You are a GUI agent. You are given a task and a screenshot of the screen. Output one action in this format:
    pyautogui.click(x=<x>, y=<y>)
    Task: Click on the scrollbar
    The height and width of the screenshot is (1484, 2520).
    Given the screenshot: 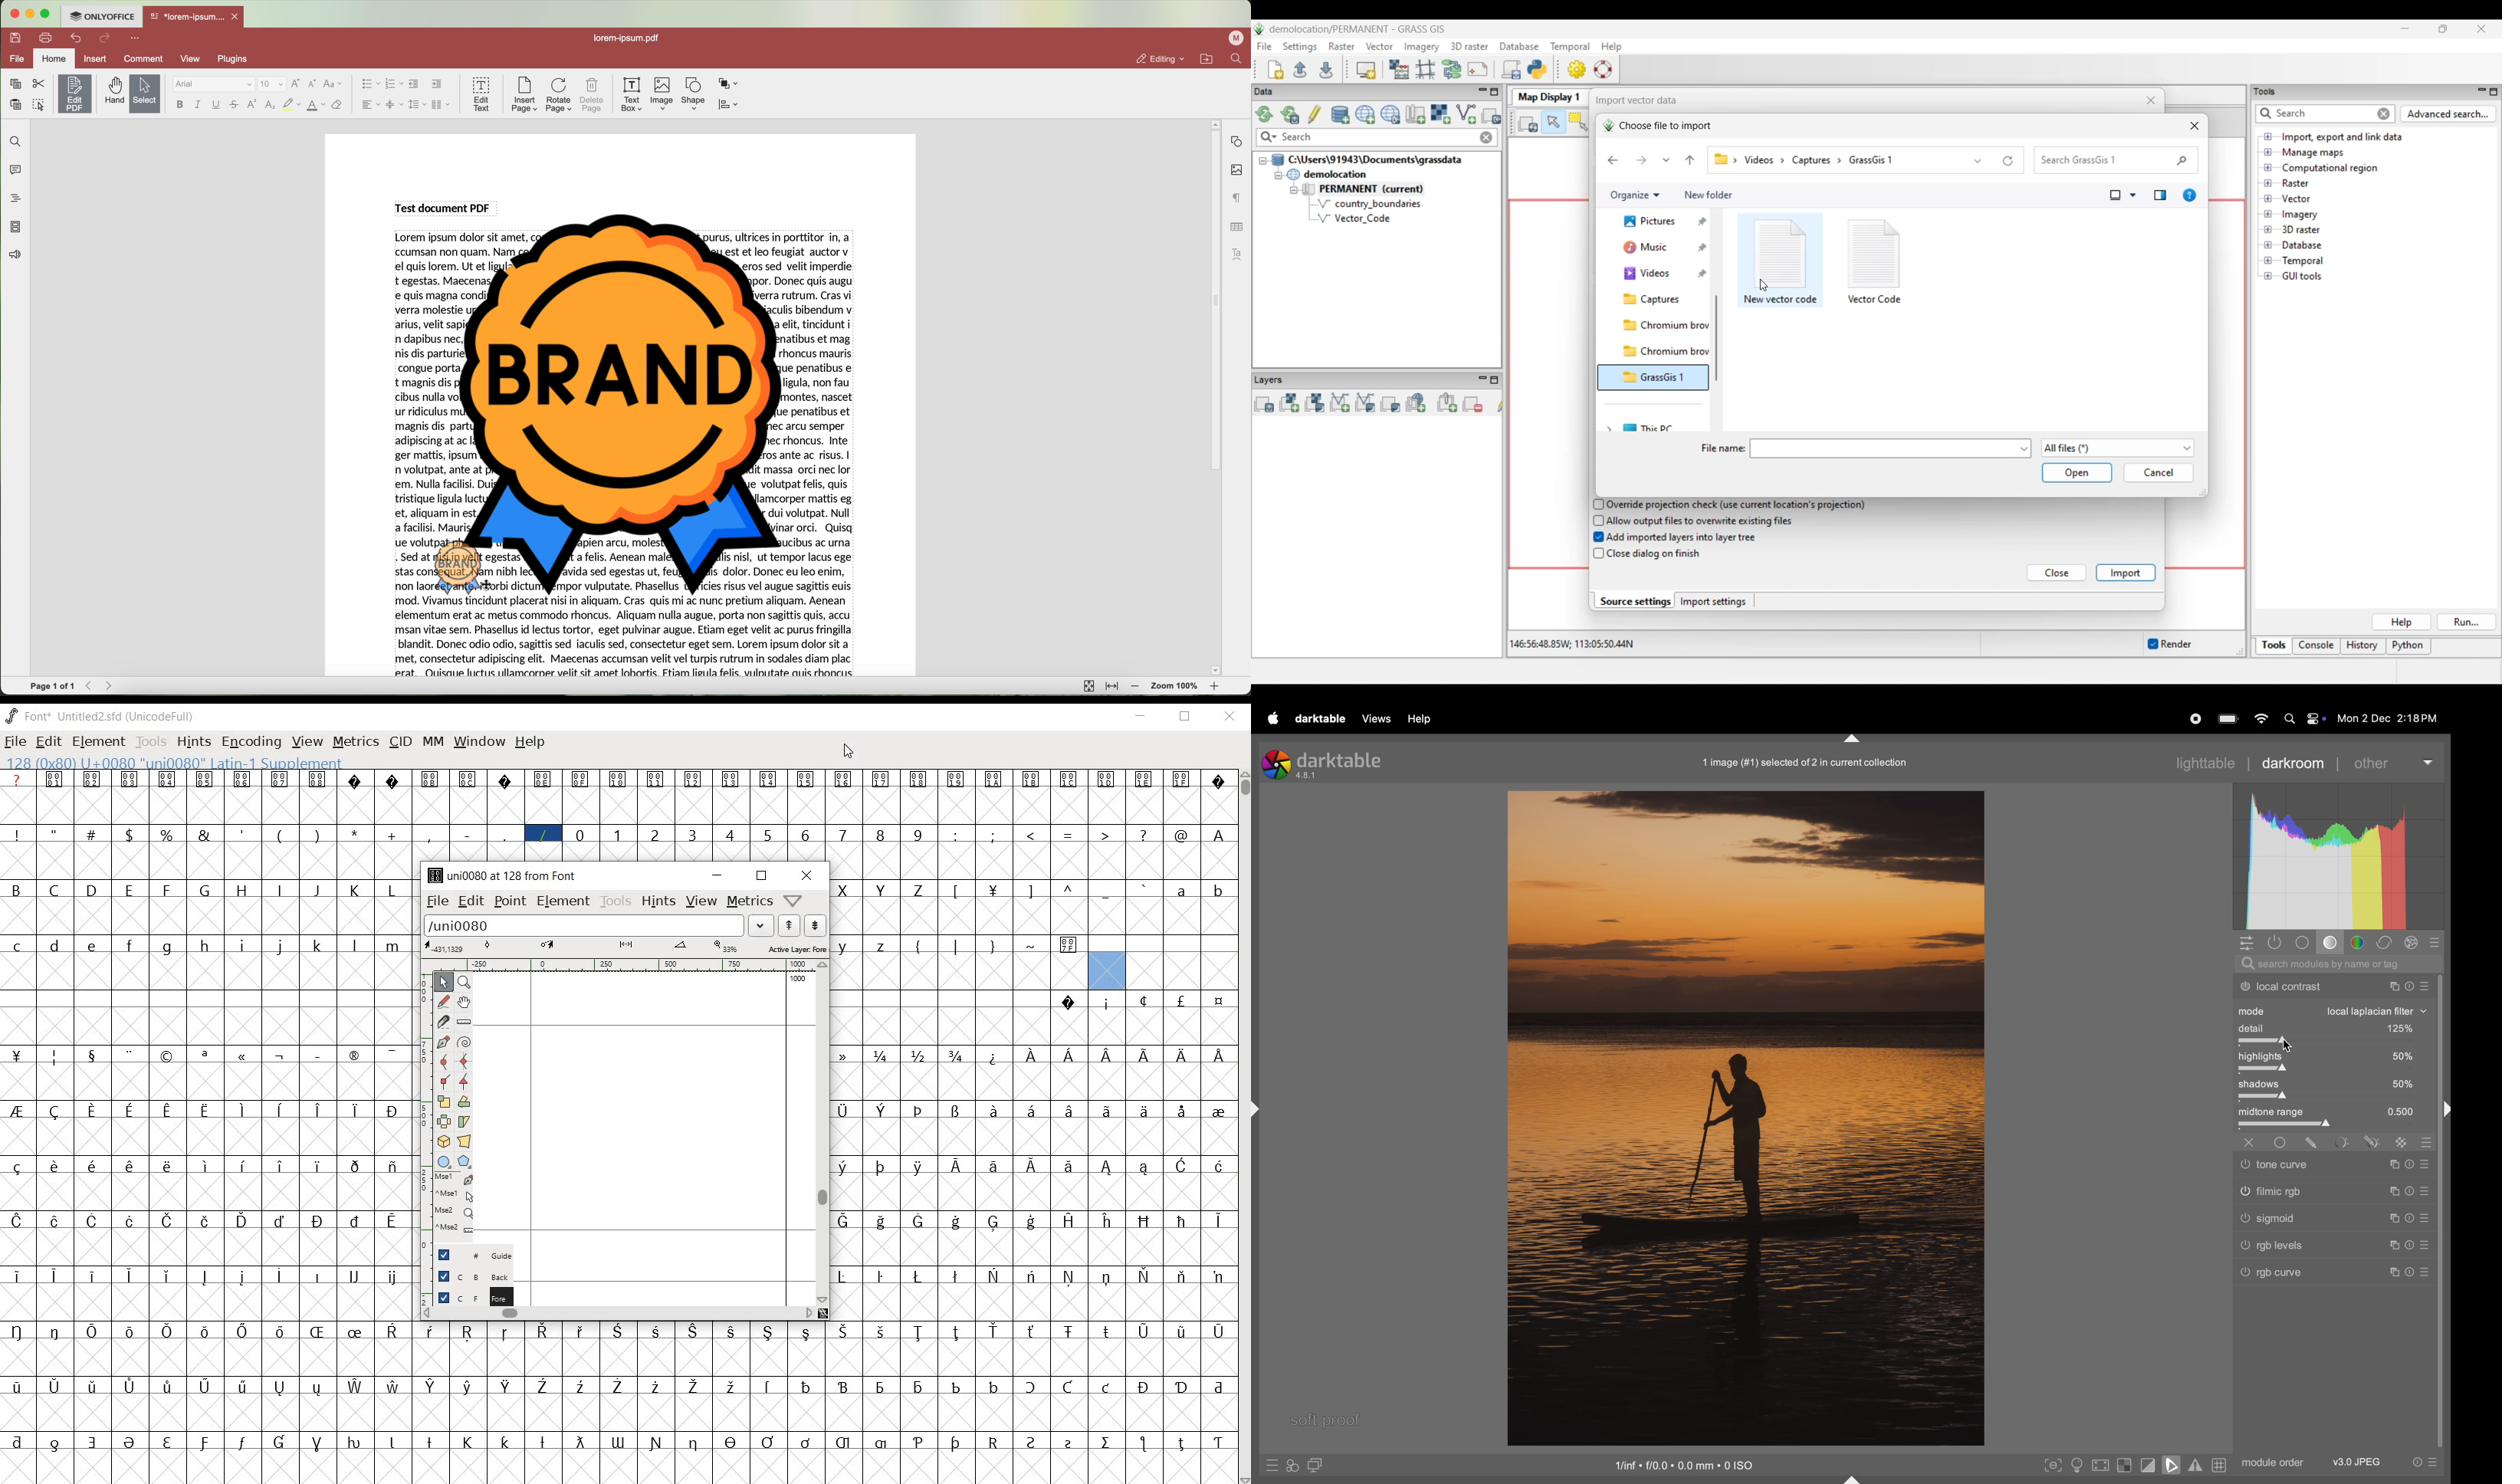 What is the action you would take?
    pyautogui.click(x=823, y=1132)
    